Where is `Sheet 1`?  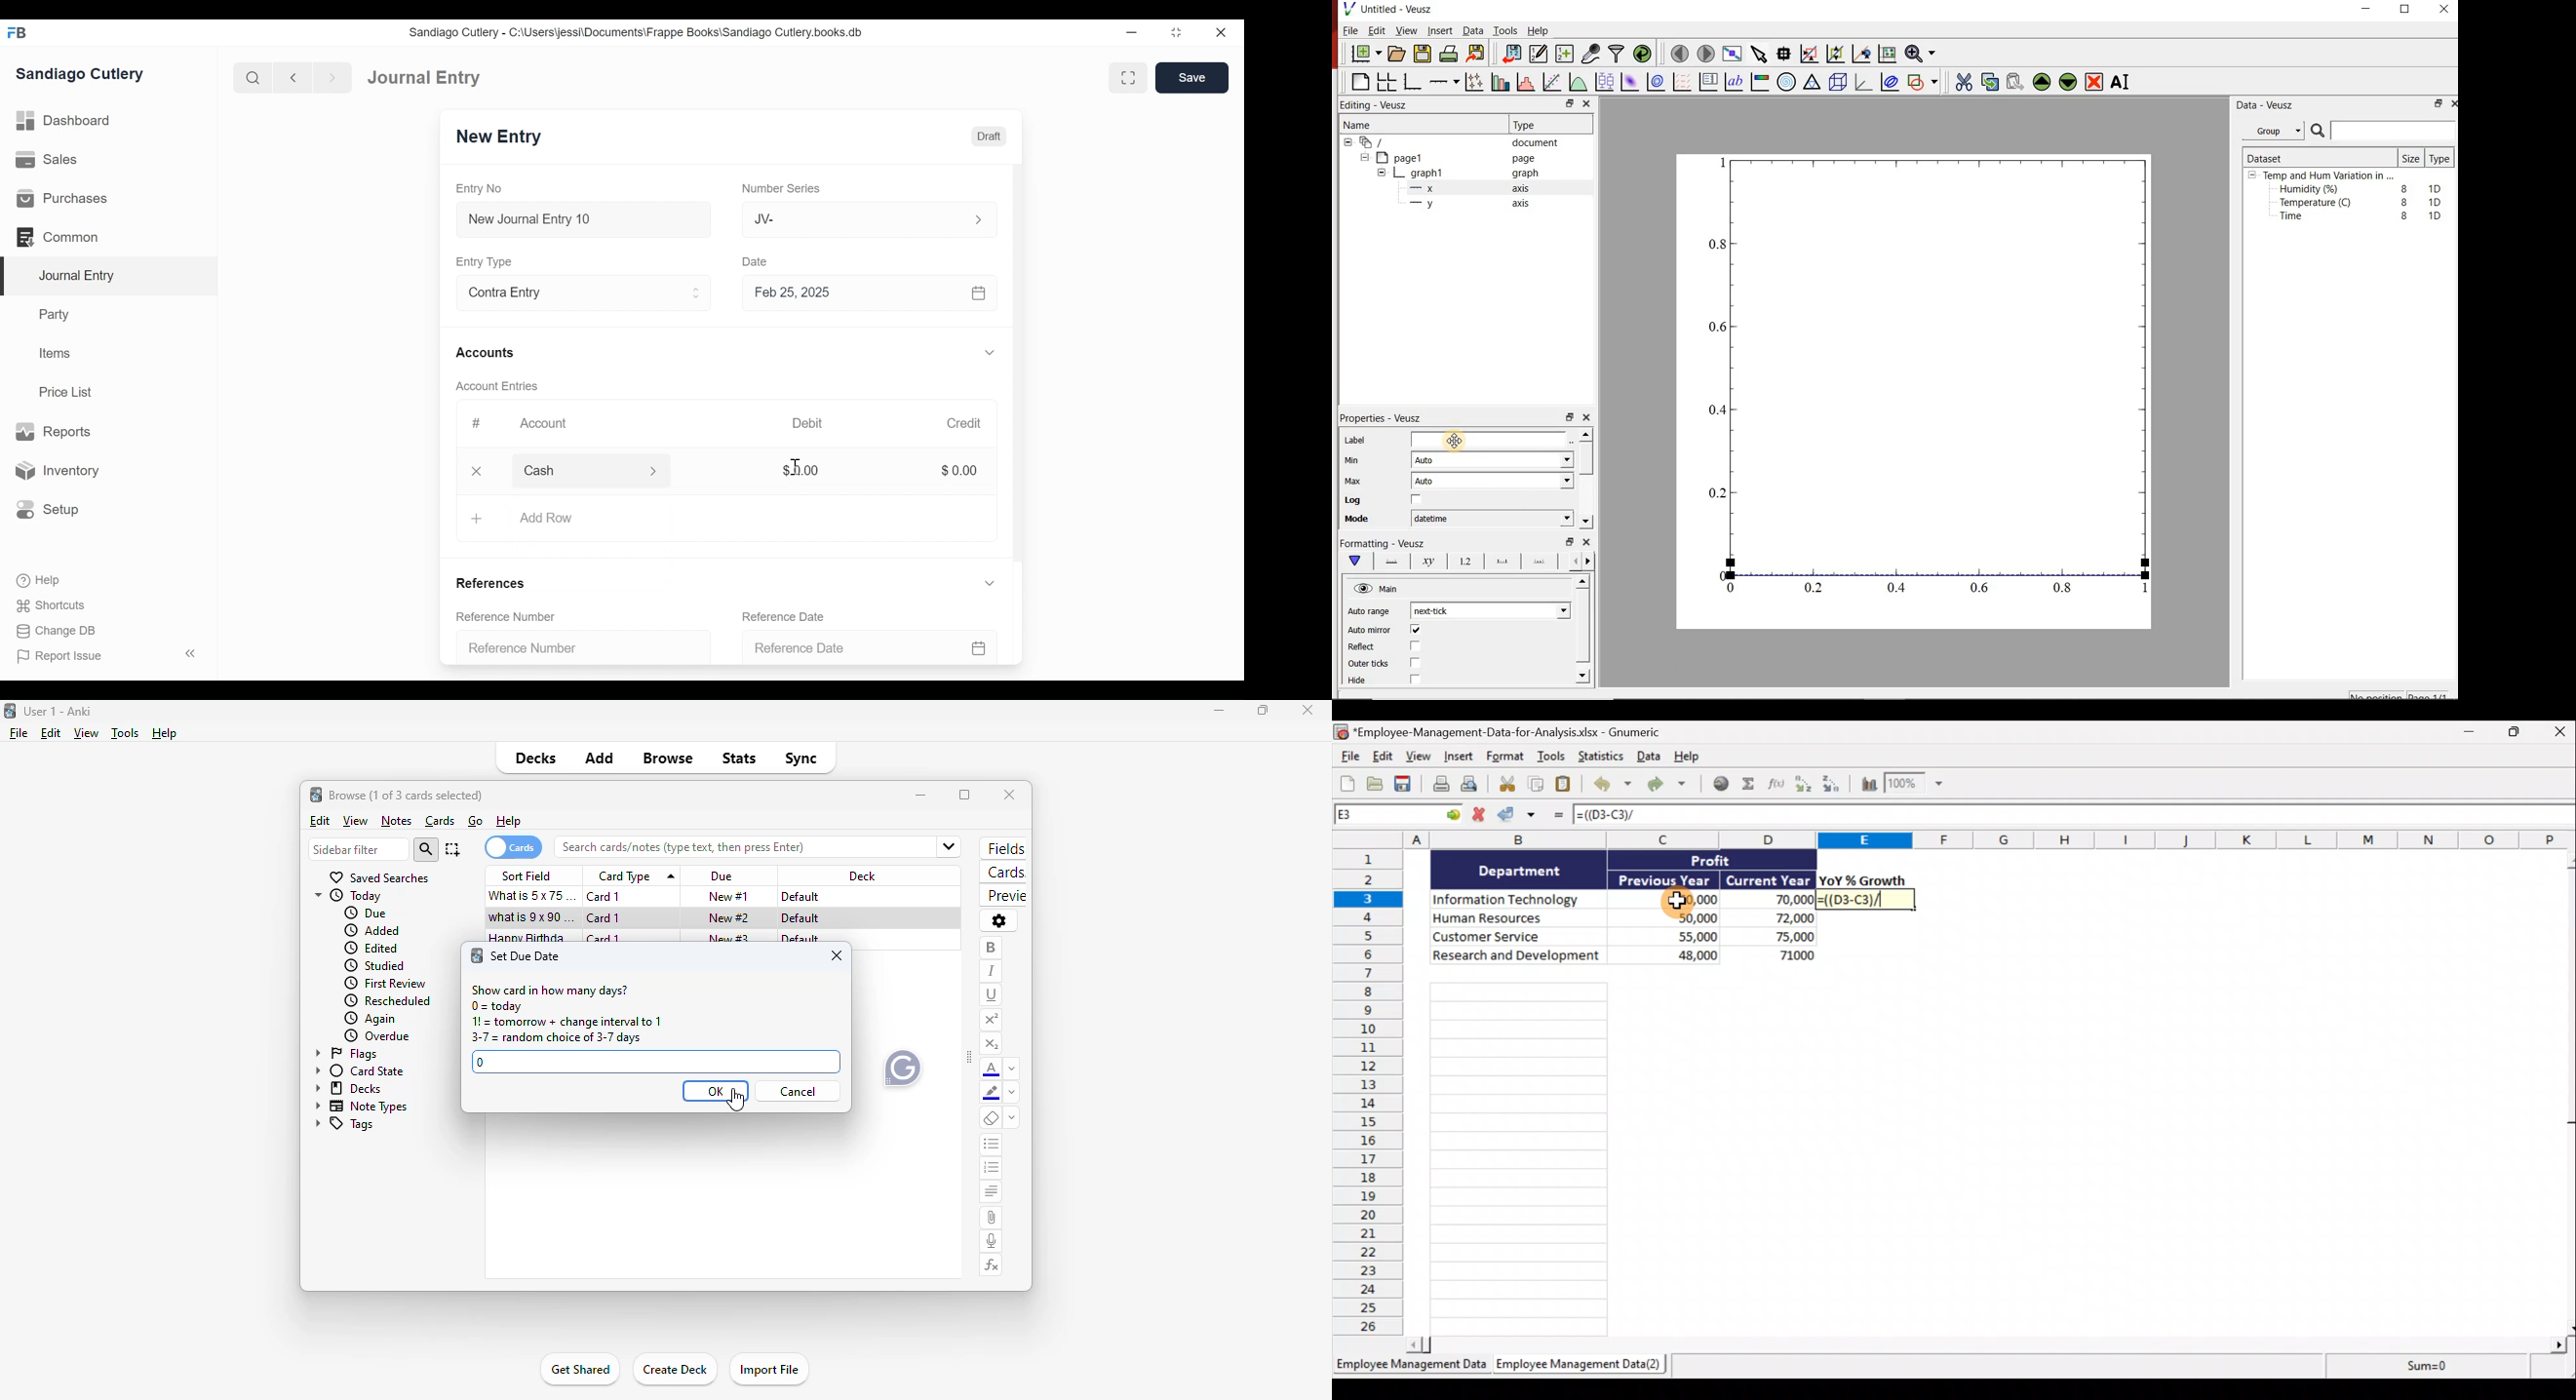 Sheet 1 is located at coordinates (1410, 1365).